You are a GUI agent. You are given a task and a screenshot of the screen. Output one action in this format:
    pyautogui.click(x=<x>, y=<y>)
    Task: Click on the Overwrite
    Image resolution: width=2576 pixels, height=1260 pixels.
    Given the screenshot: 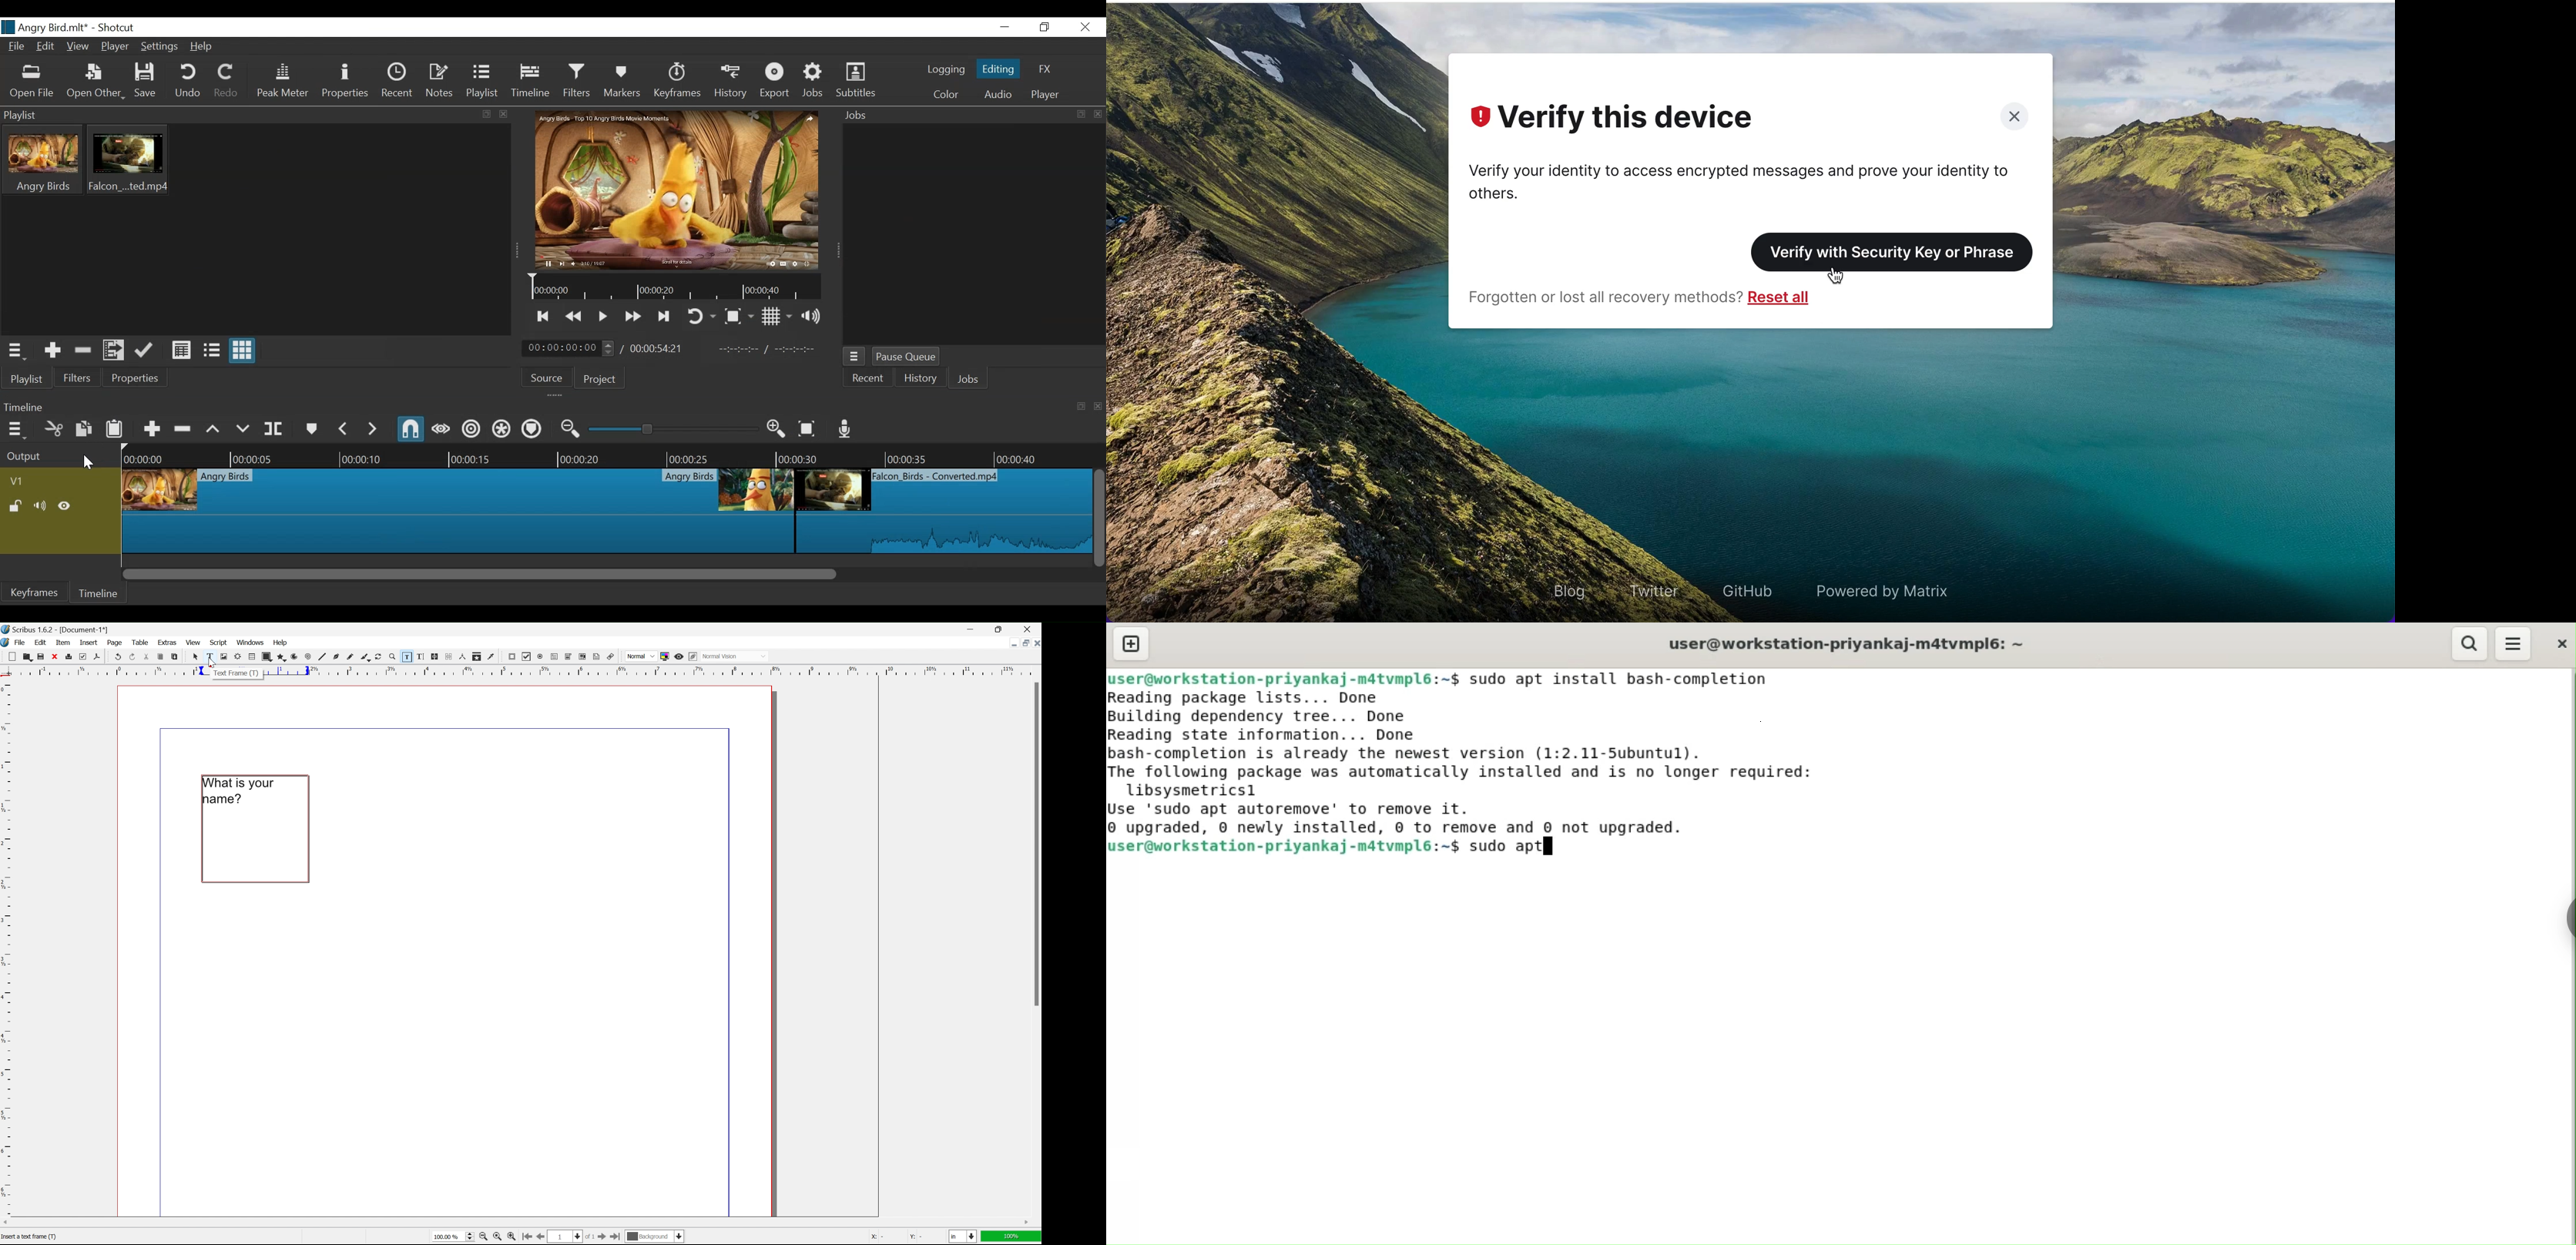 What is the action you would take?
    pyautogui.click(x=243, y=429)
    